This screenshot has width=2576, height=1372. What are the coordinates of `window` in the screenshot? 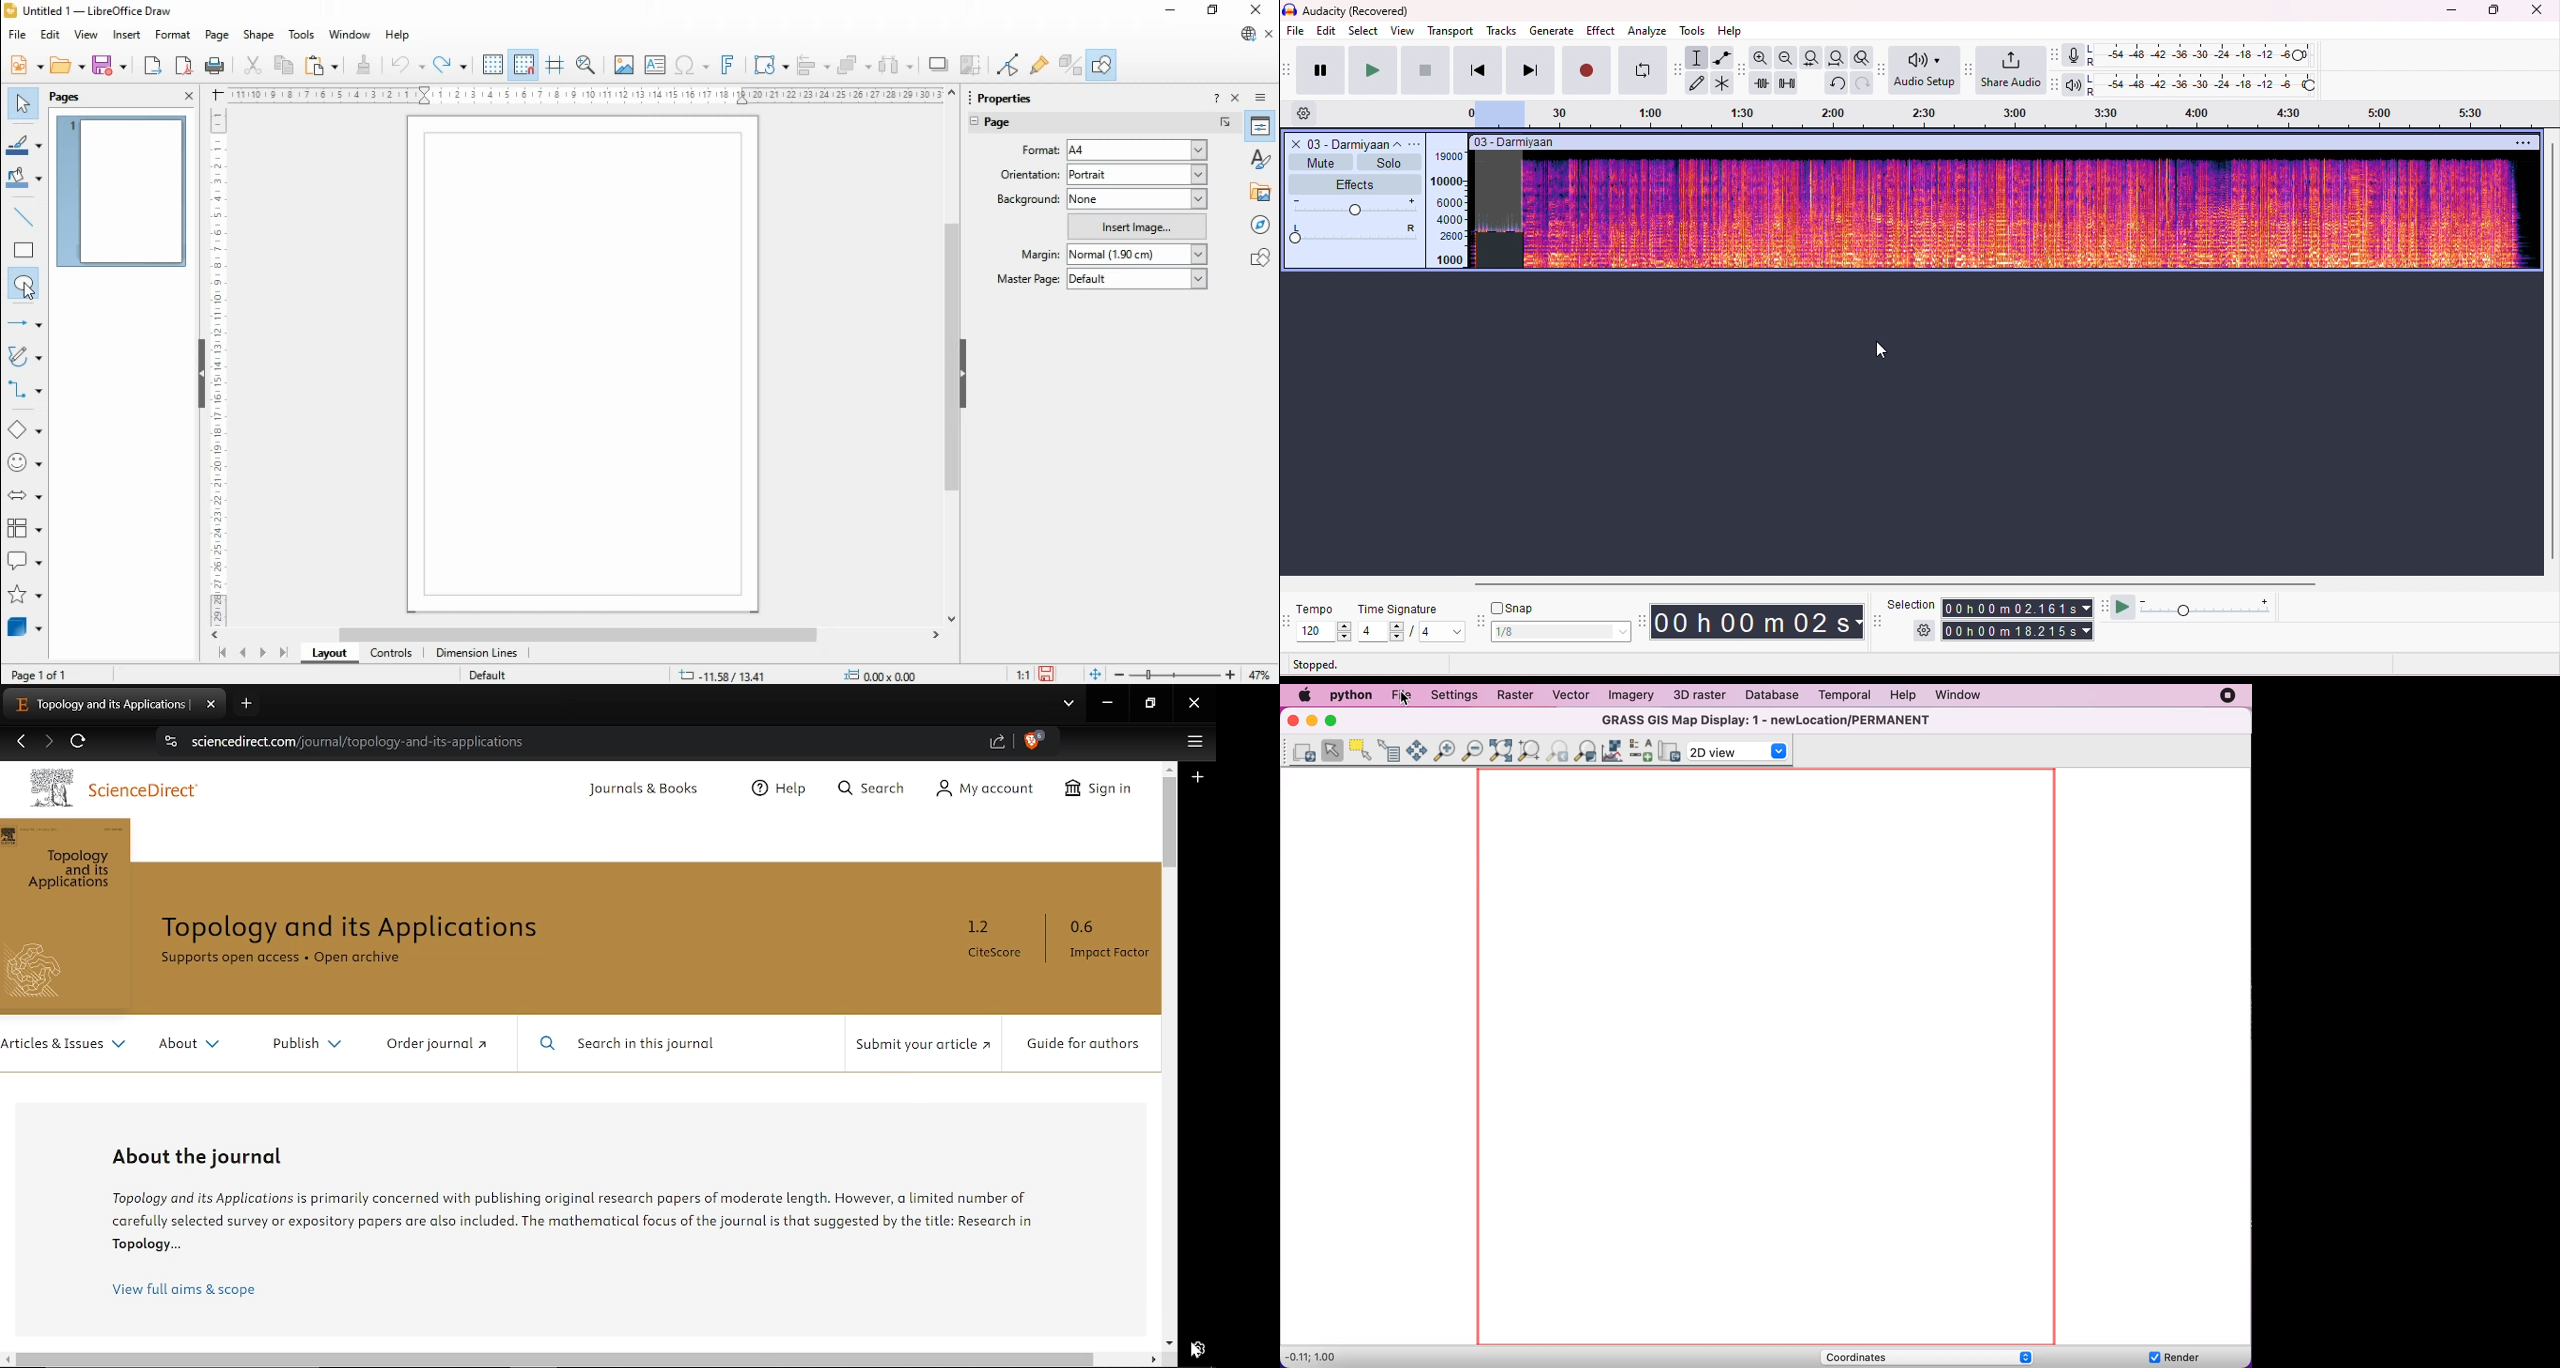 It's located at (350, 34).